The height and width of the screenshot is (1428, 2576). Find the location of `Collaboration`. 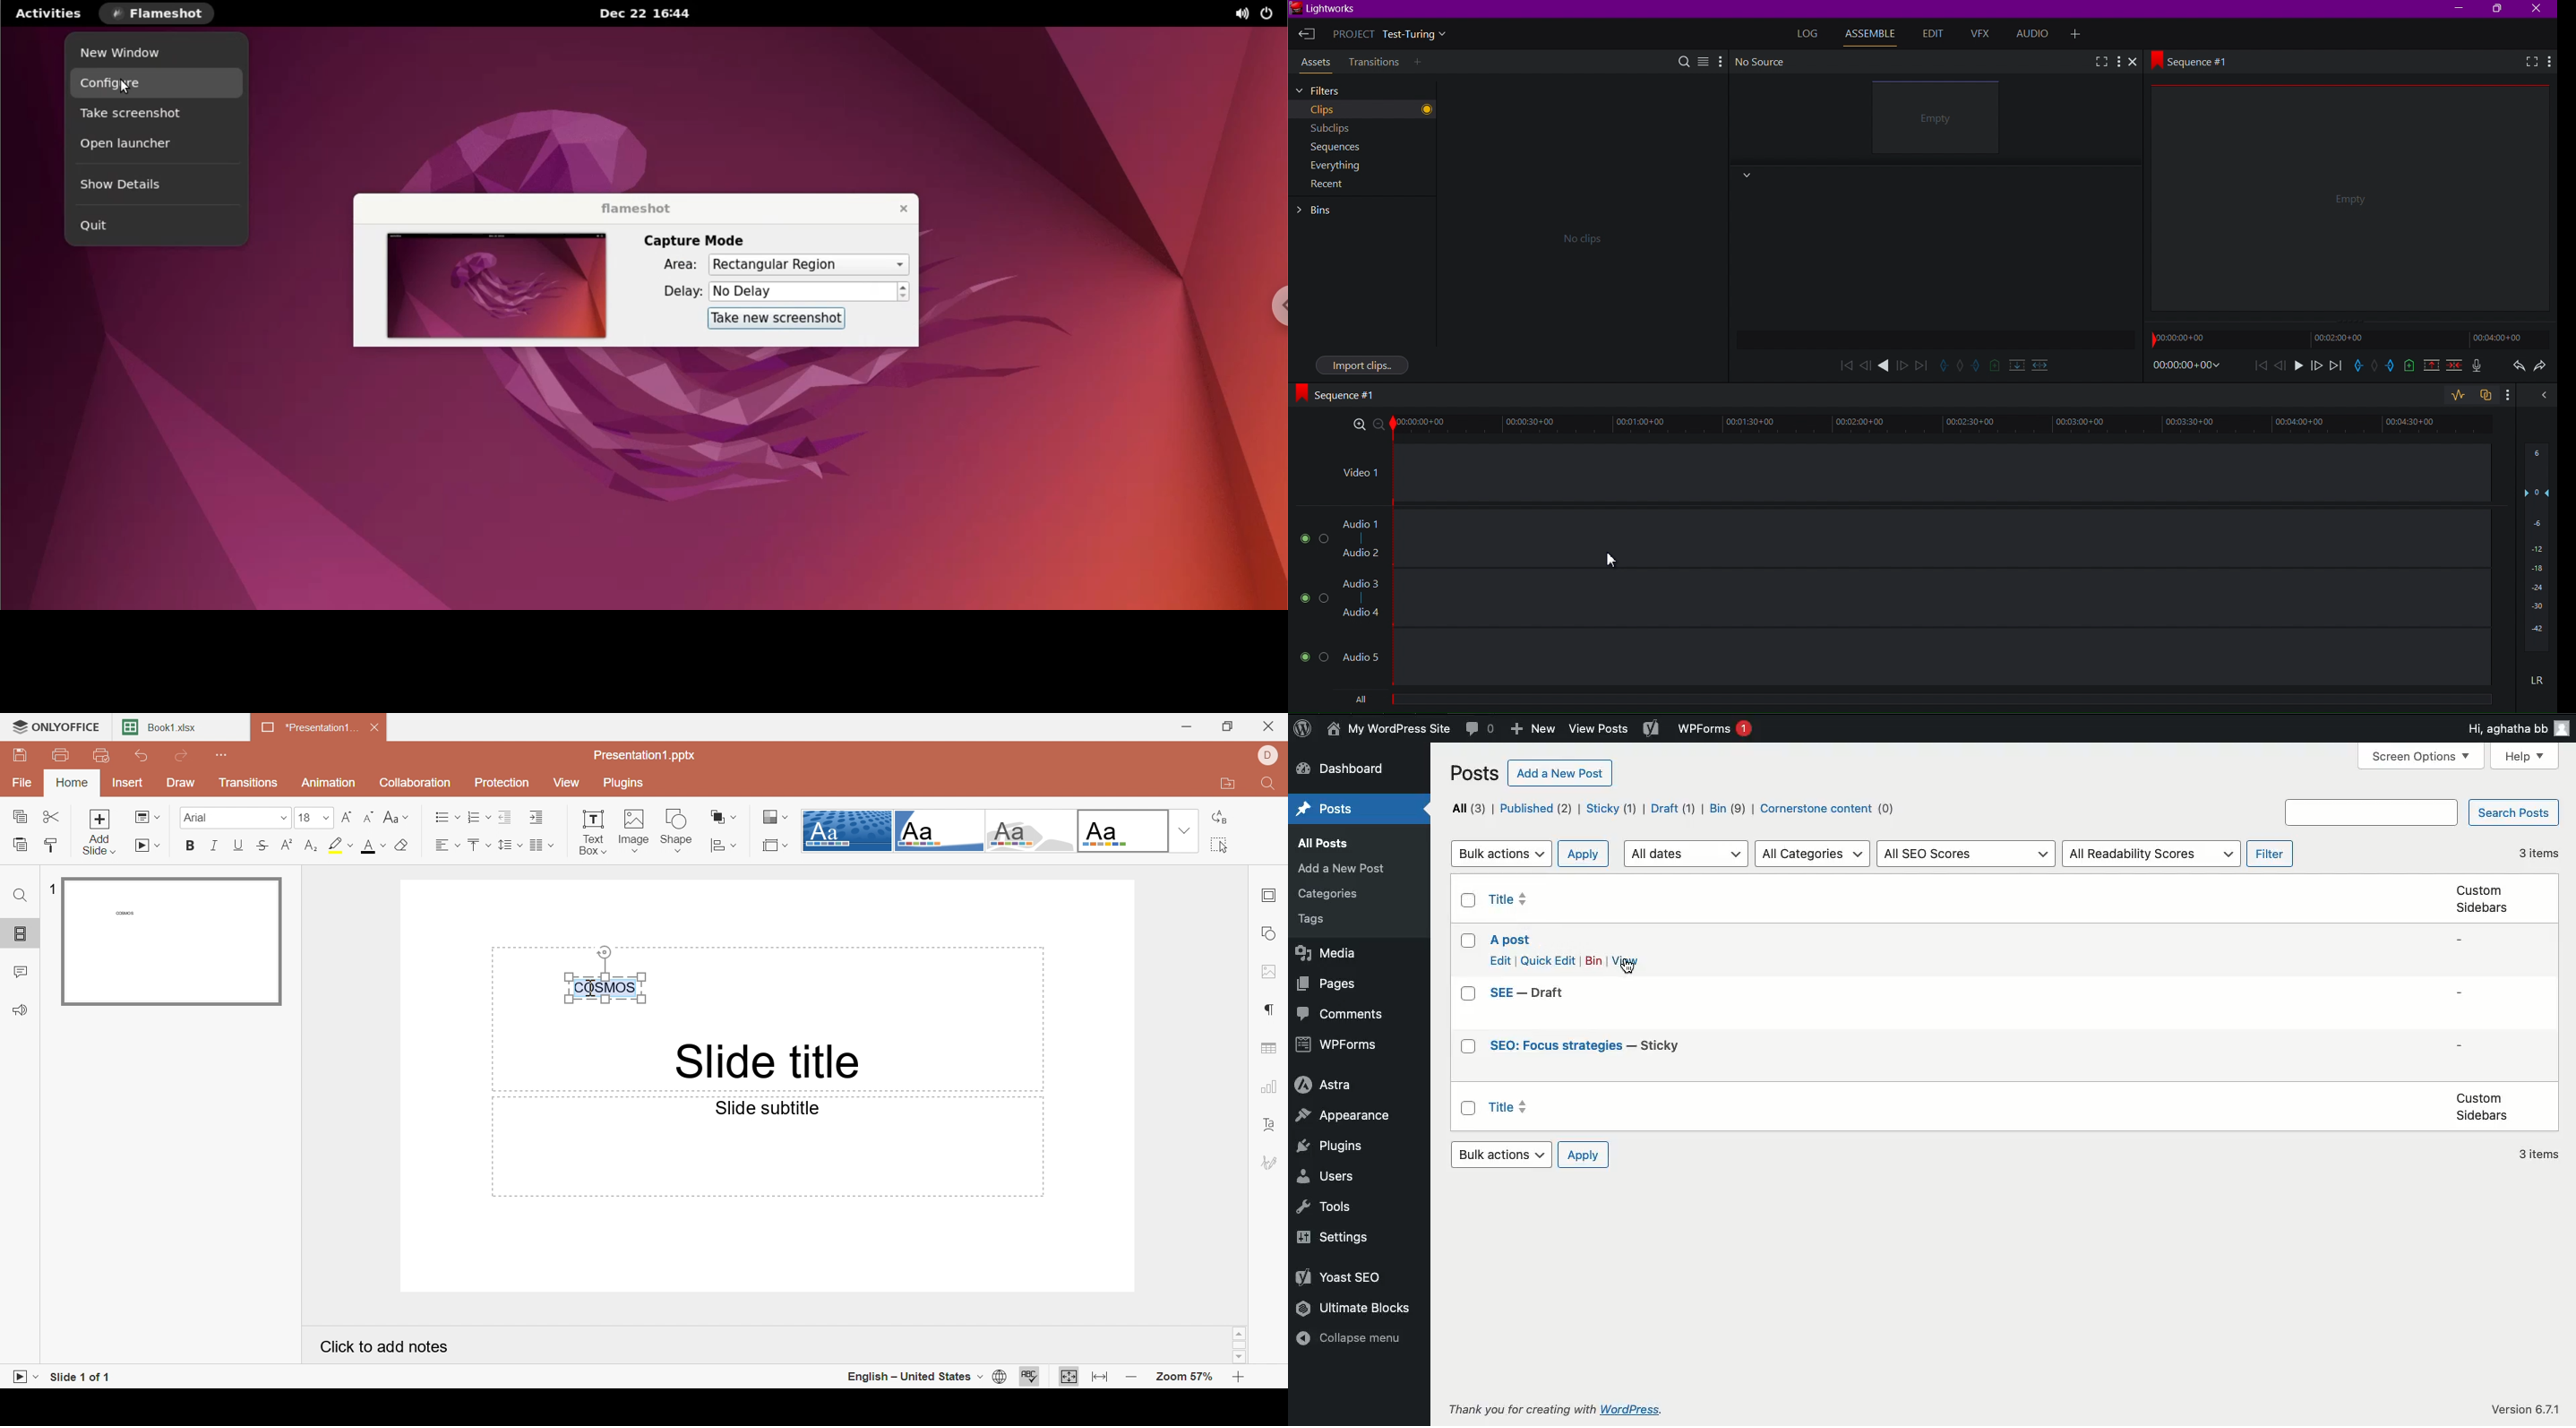

Collaboration is located at coordinates (411, 781).